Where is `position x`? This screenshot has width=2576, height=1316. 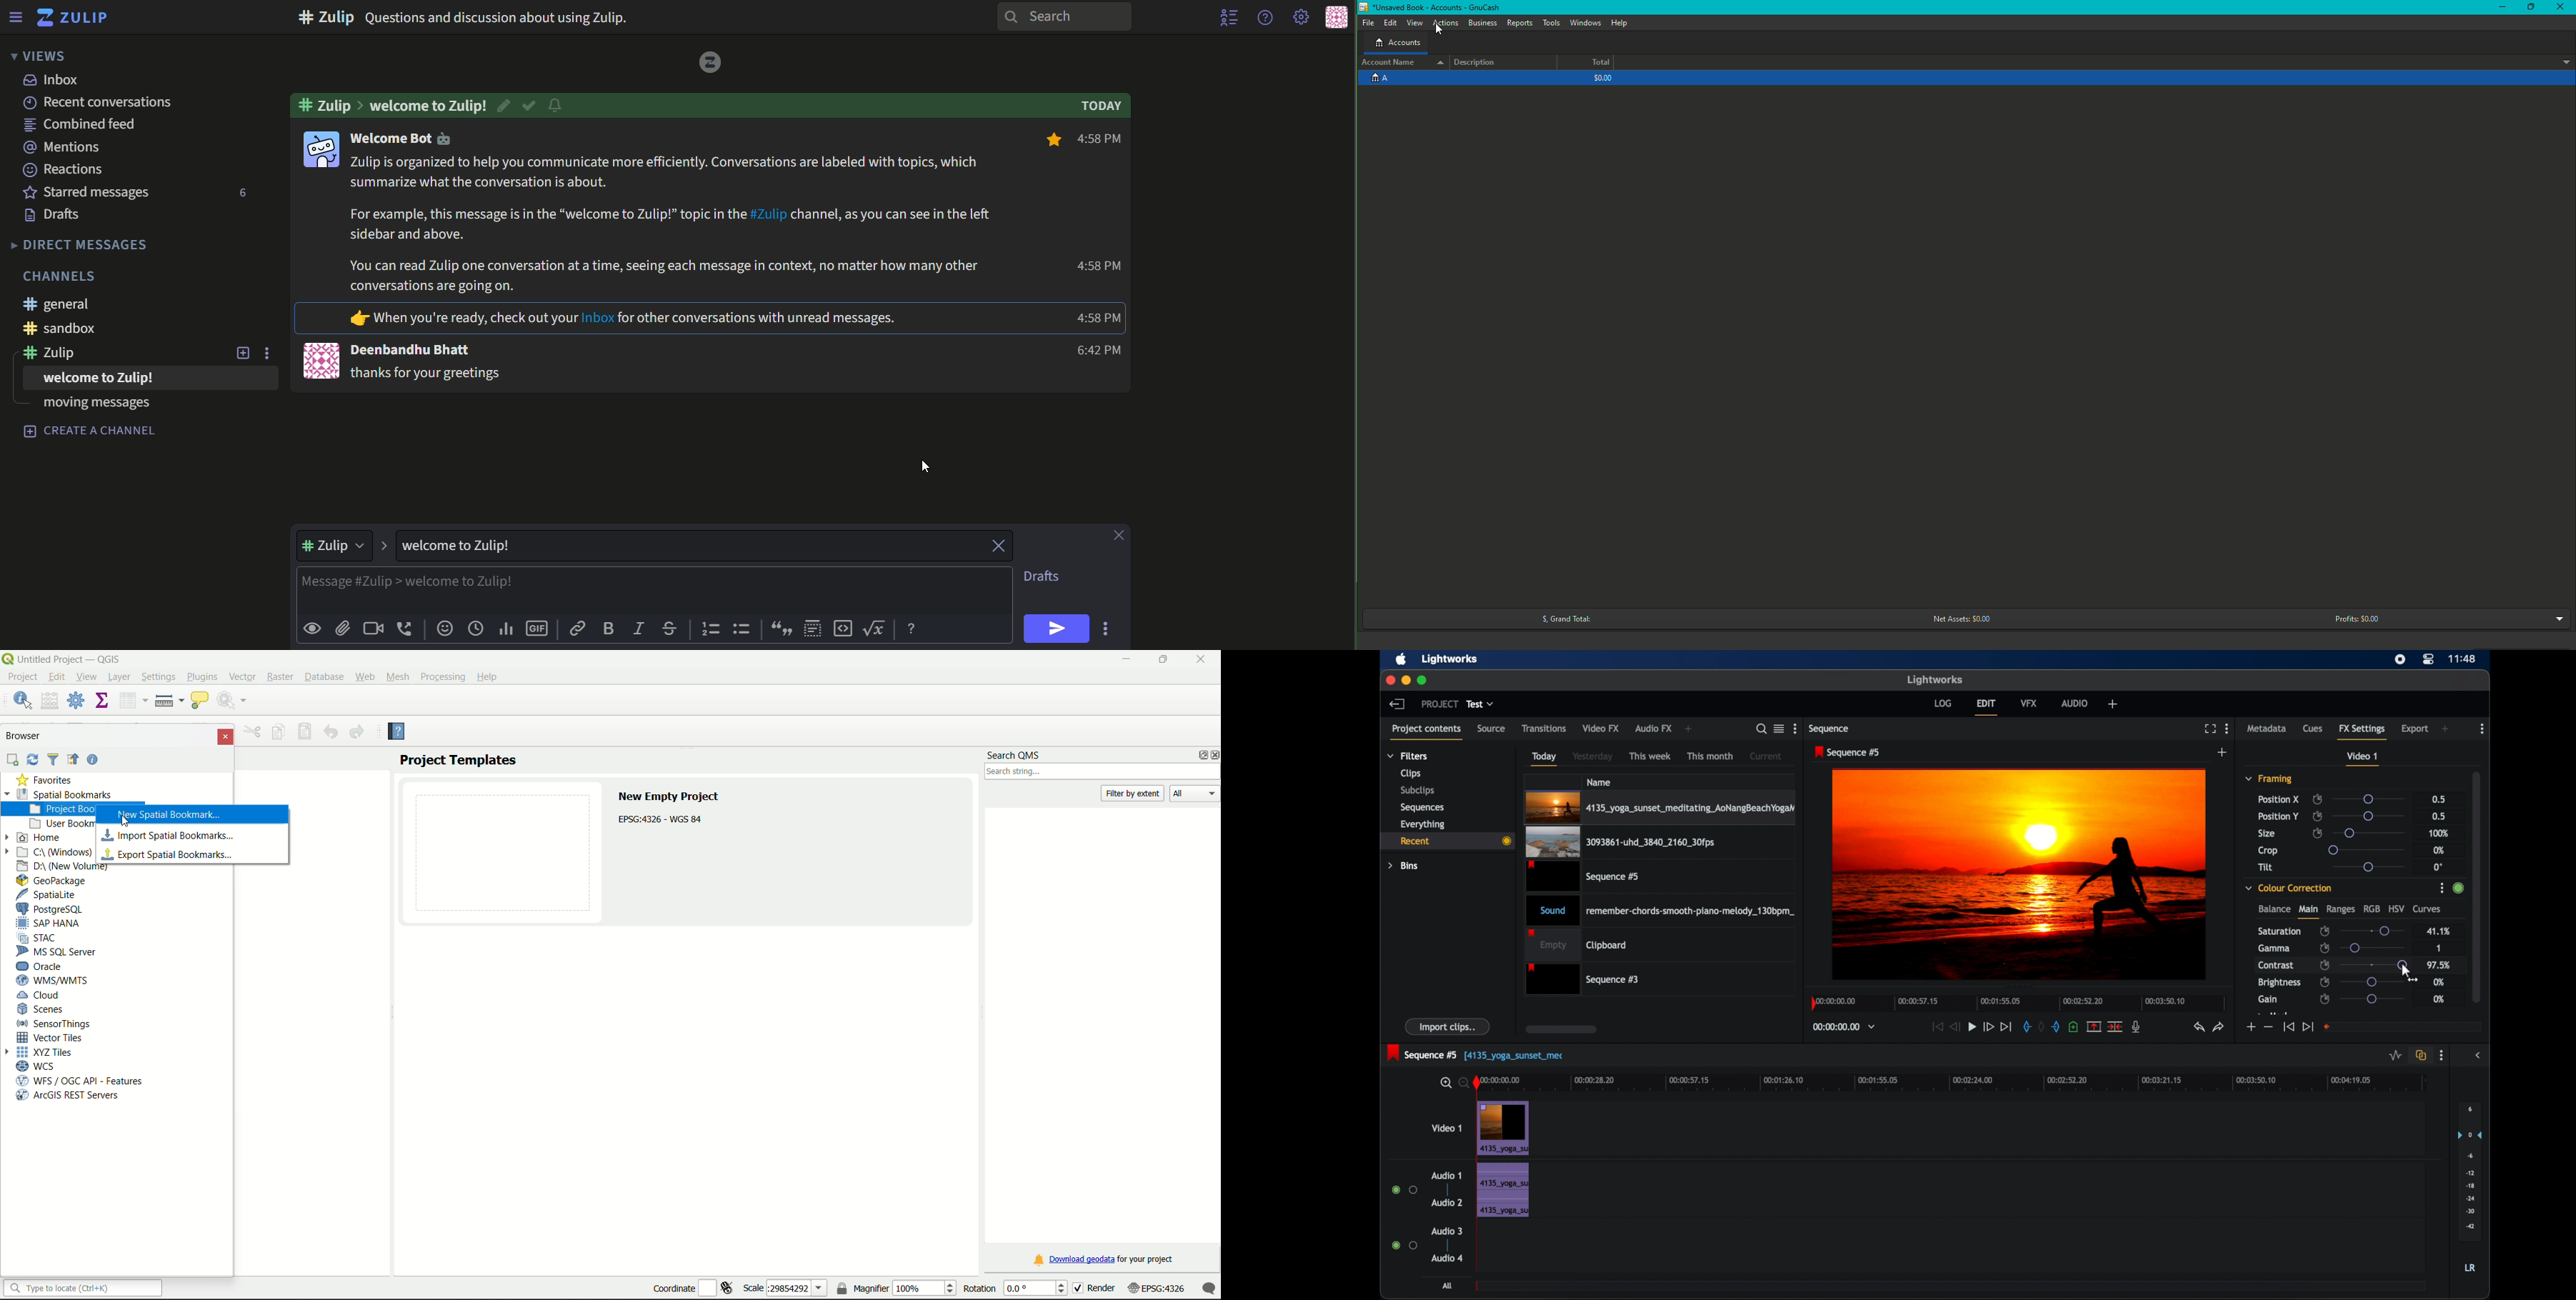
position x is located at coordinates (2279, 799).